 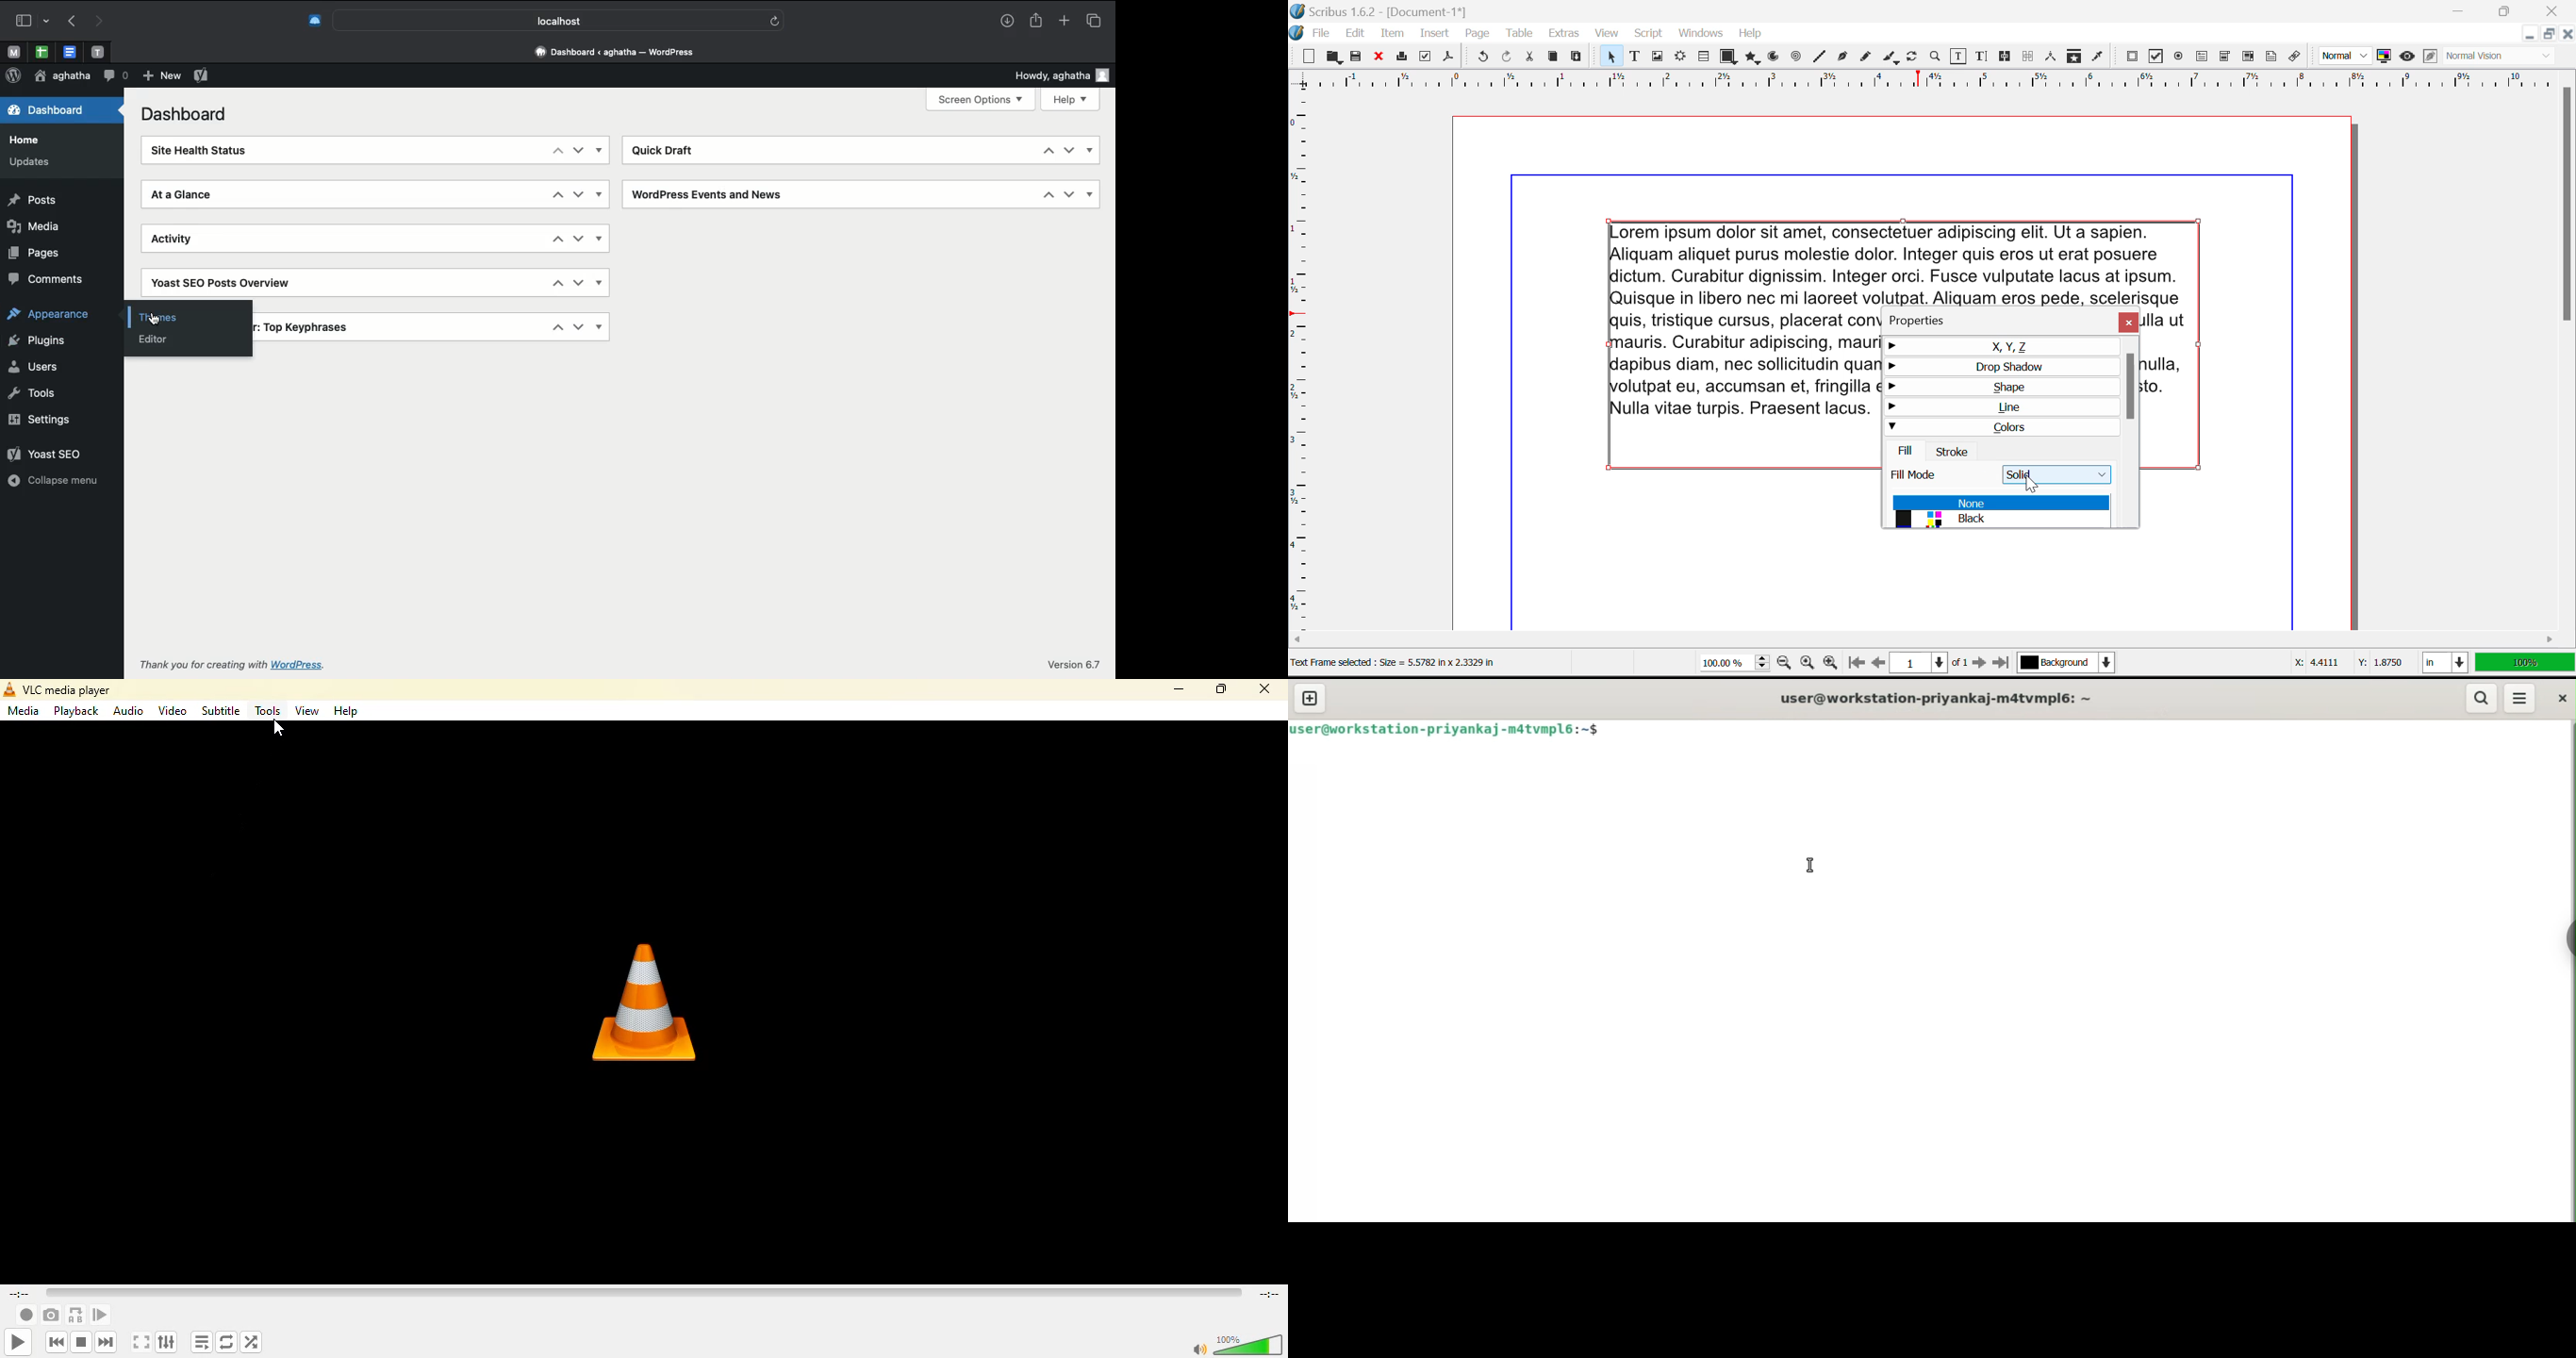 What do you see at coordinates (1892, 59) in the screenshot?
I see `Calligraphic Line` at bounding box center [1892, 59].